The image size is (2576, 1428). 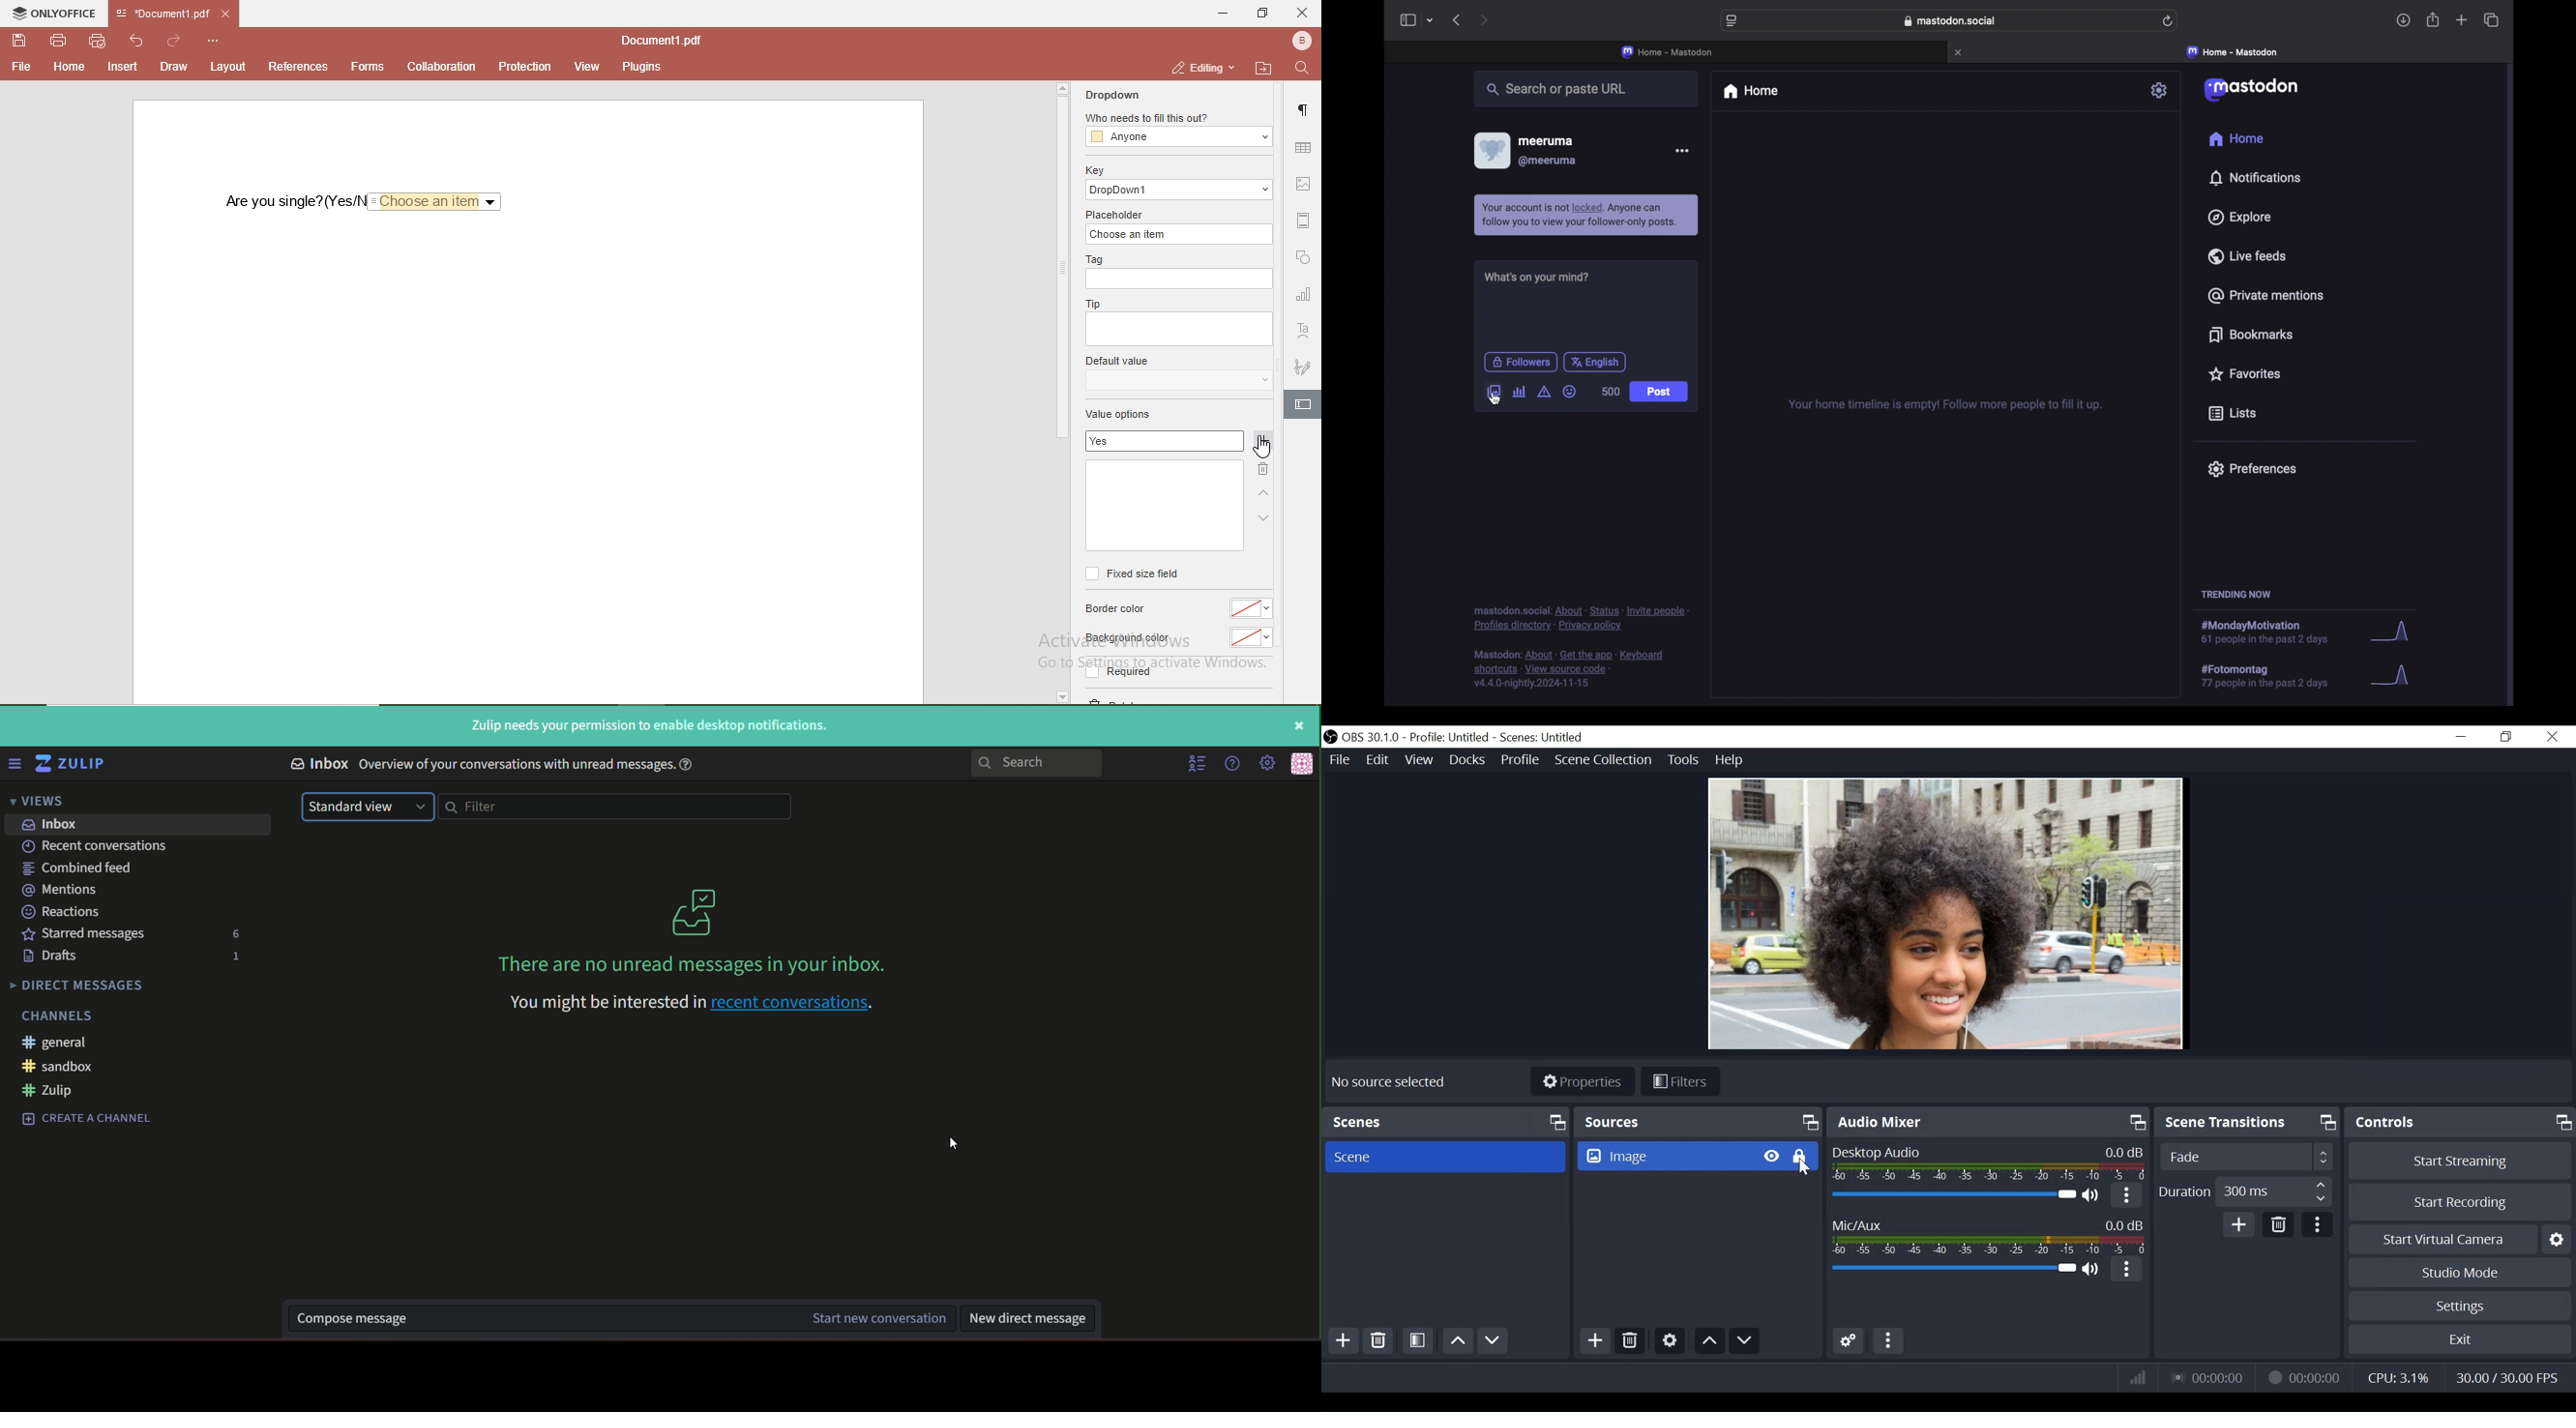 I want to click on your  home timeline is empty! follow more people to fill it up, so click(x=1945, y=404).